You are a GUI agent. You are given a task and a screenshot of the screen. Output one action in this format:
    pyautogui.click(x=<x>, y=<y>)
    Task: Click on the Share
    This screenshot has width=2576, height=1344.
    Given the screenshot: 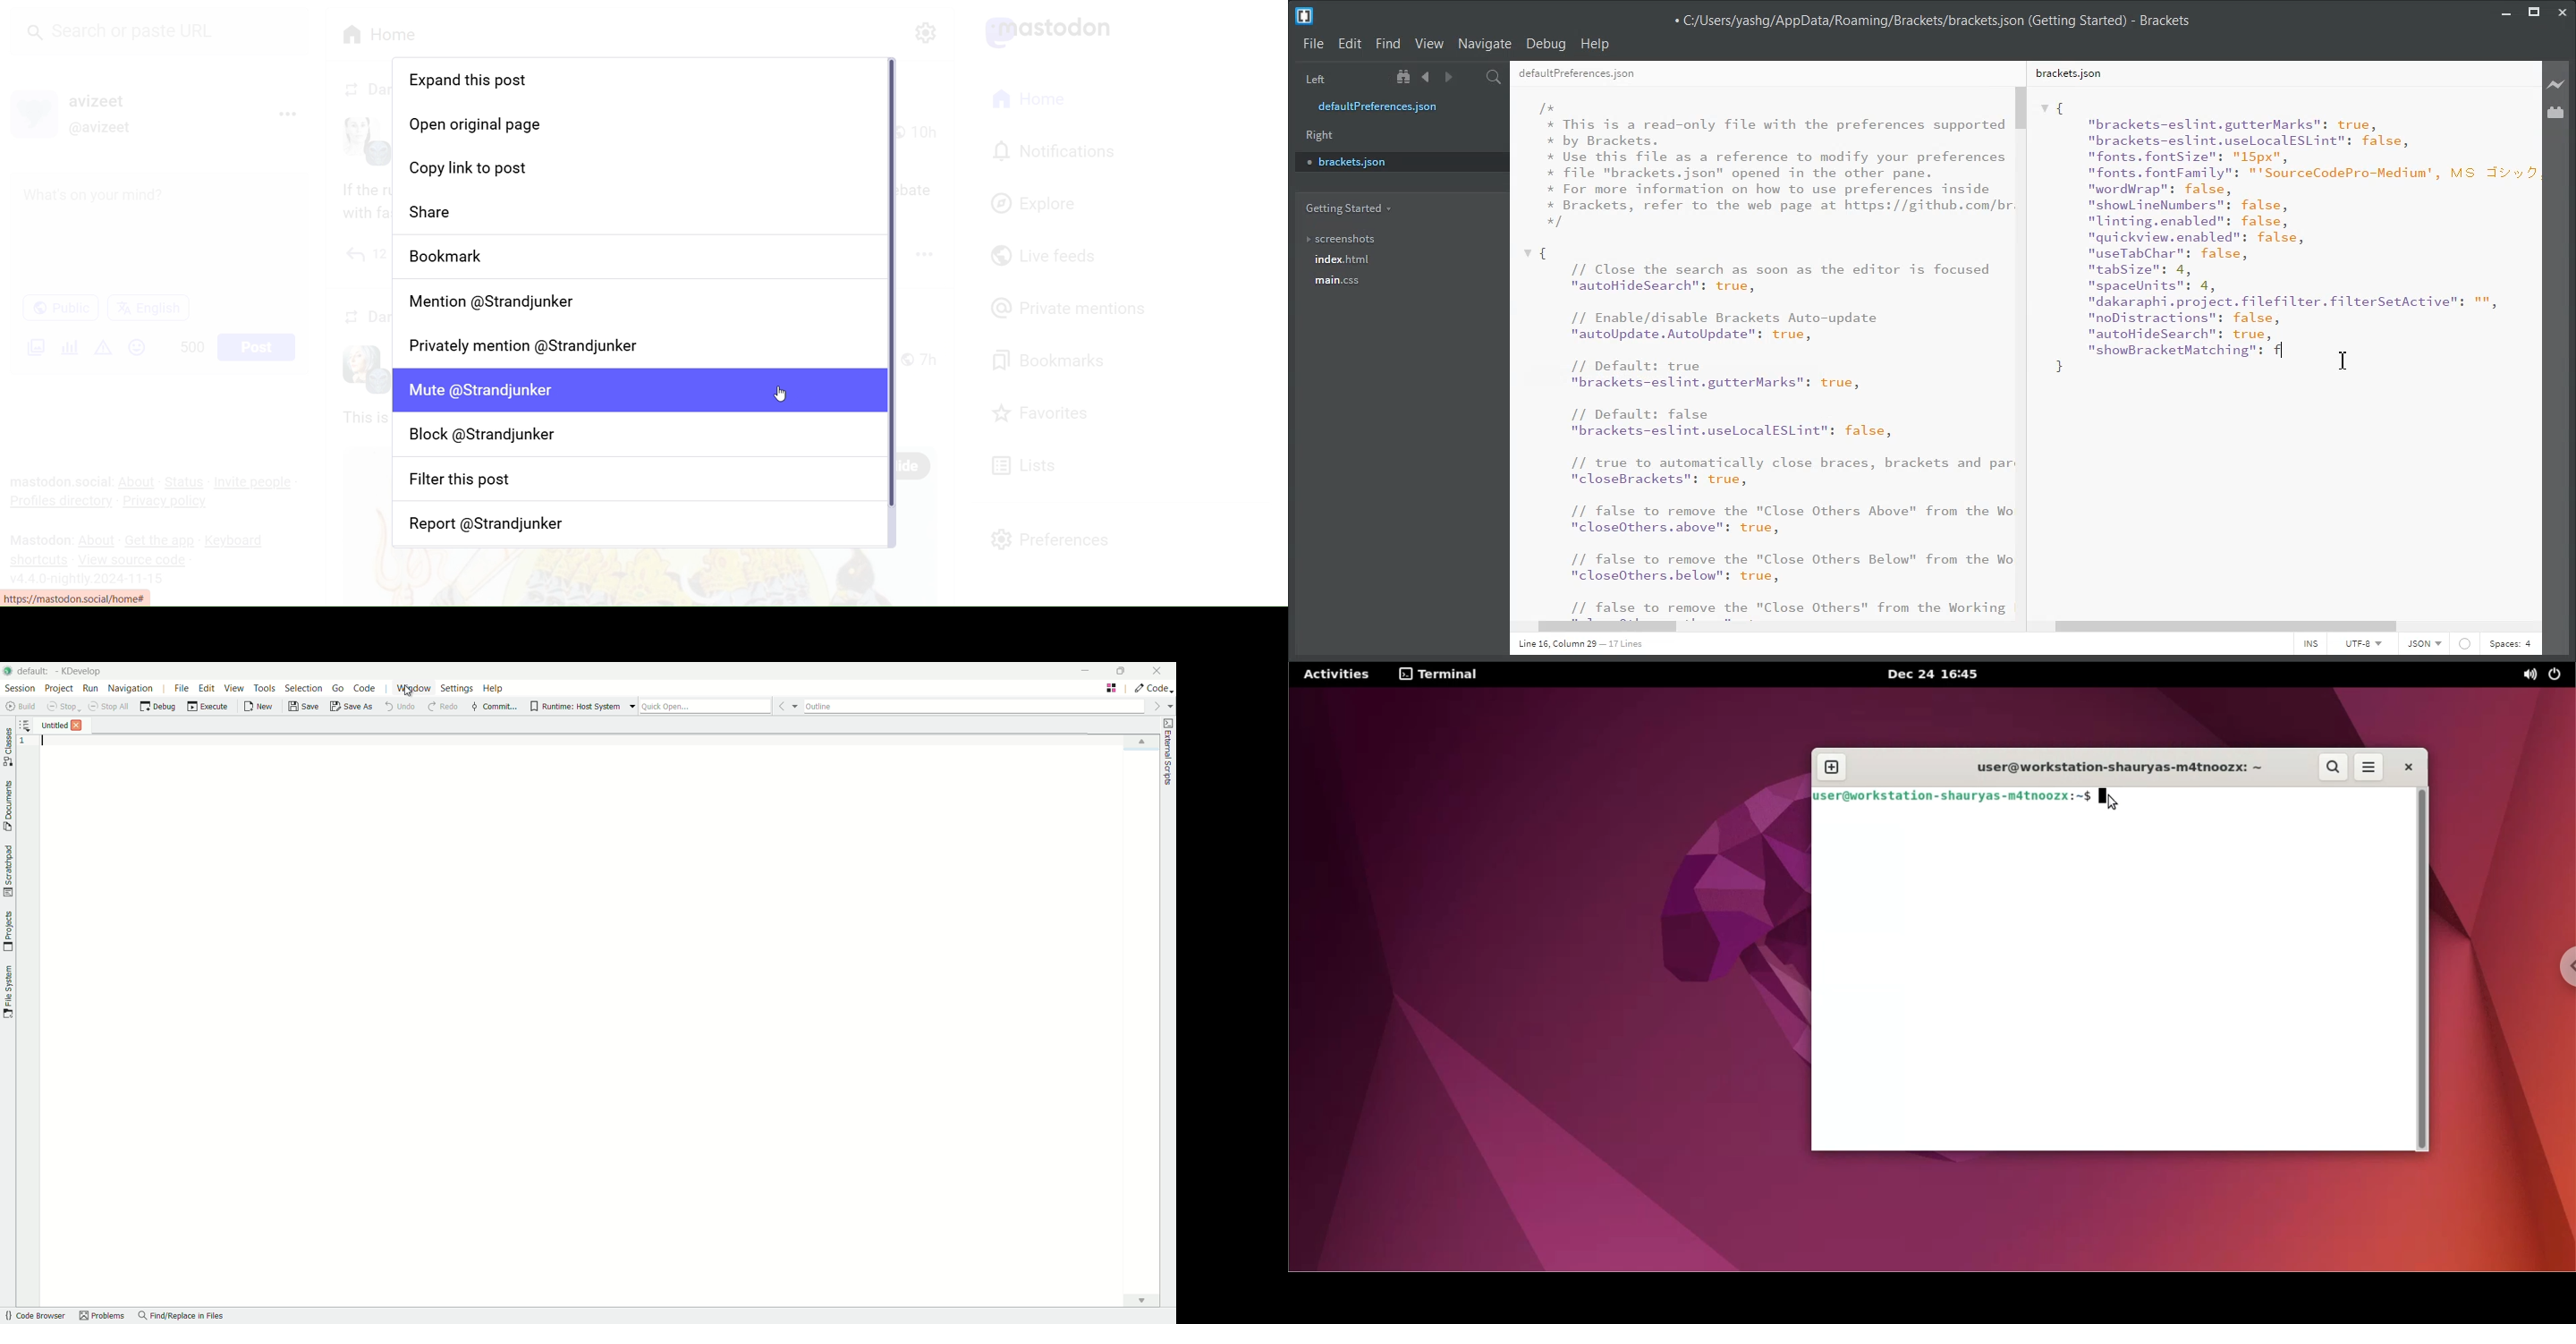 What is the action you would take?
    pyautogui.click(x=639, y=214)
    